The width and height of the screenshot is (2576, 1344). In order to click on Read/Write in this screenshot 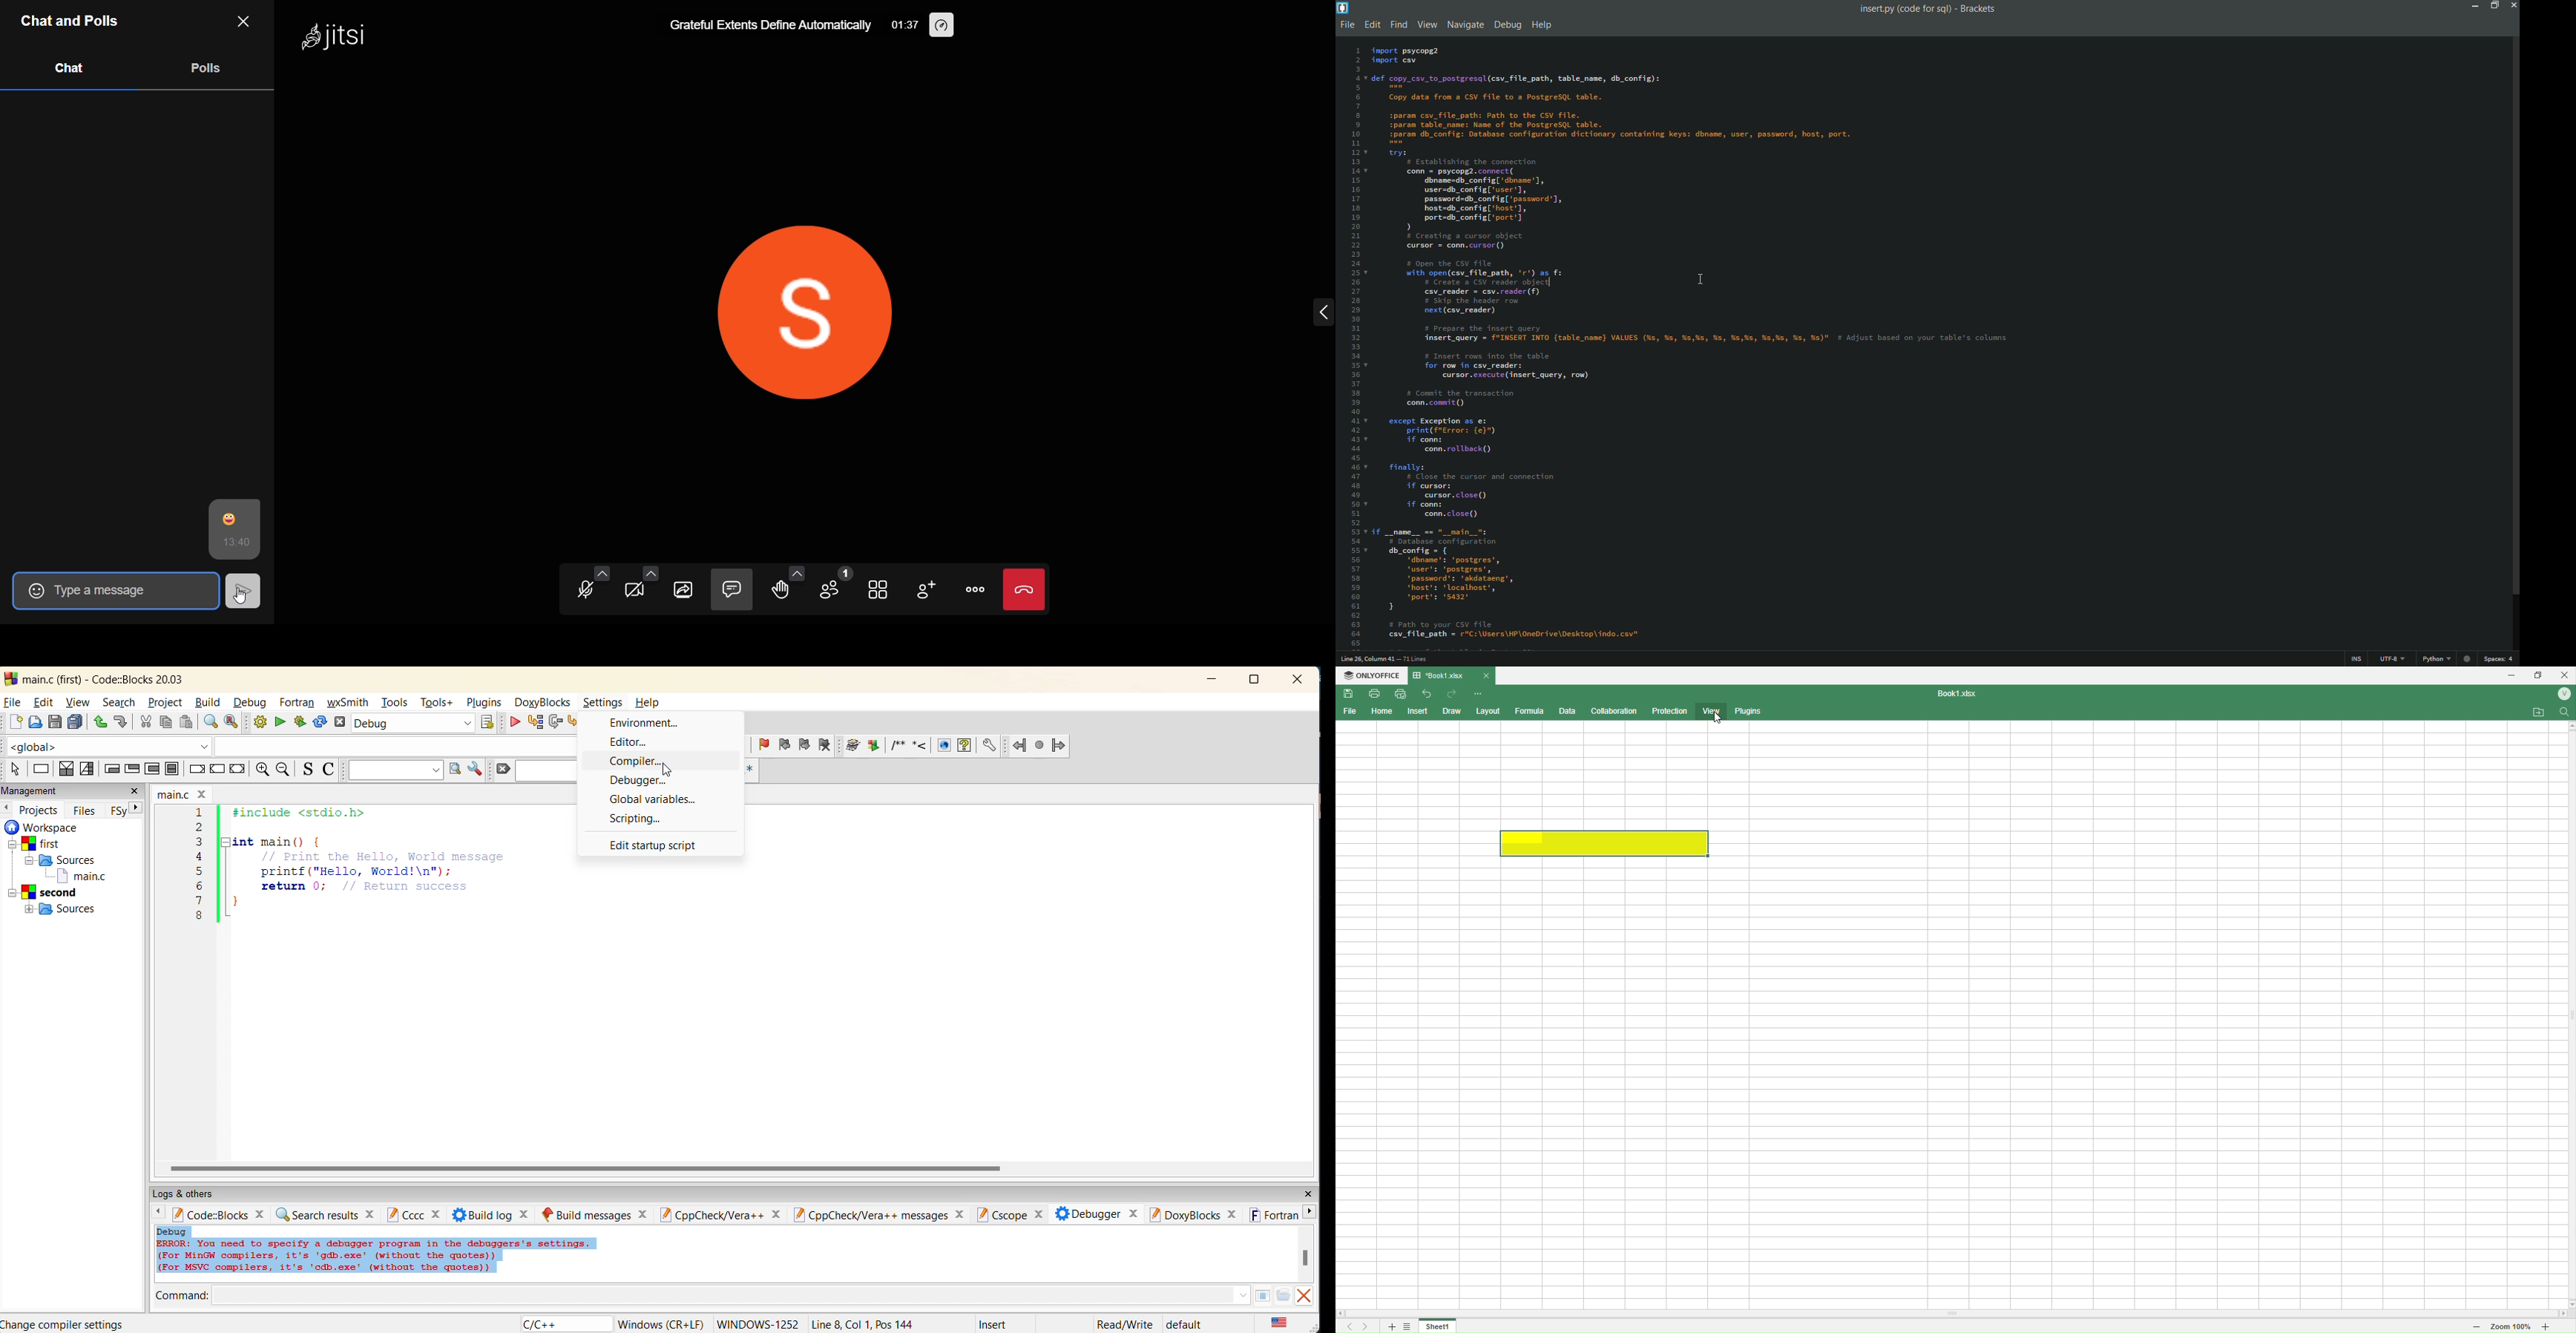, I will do `click(1123, 1323)`.